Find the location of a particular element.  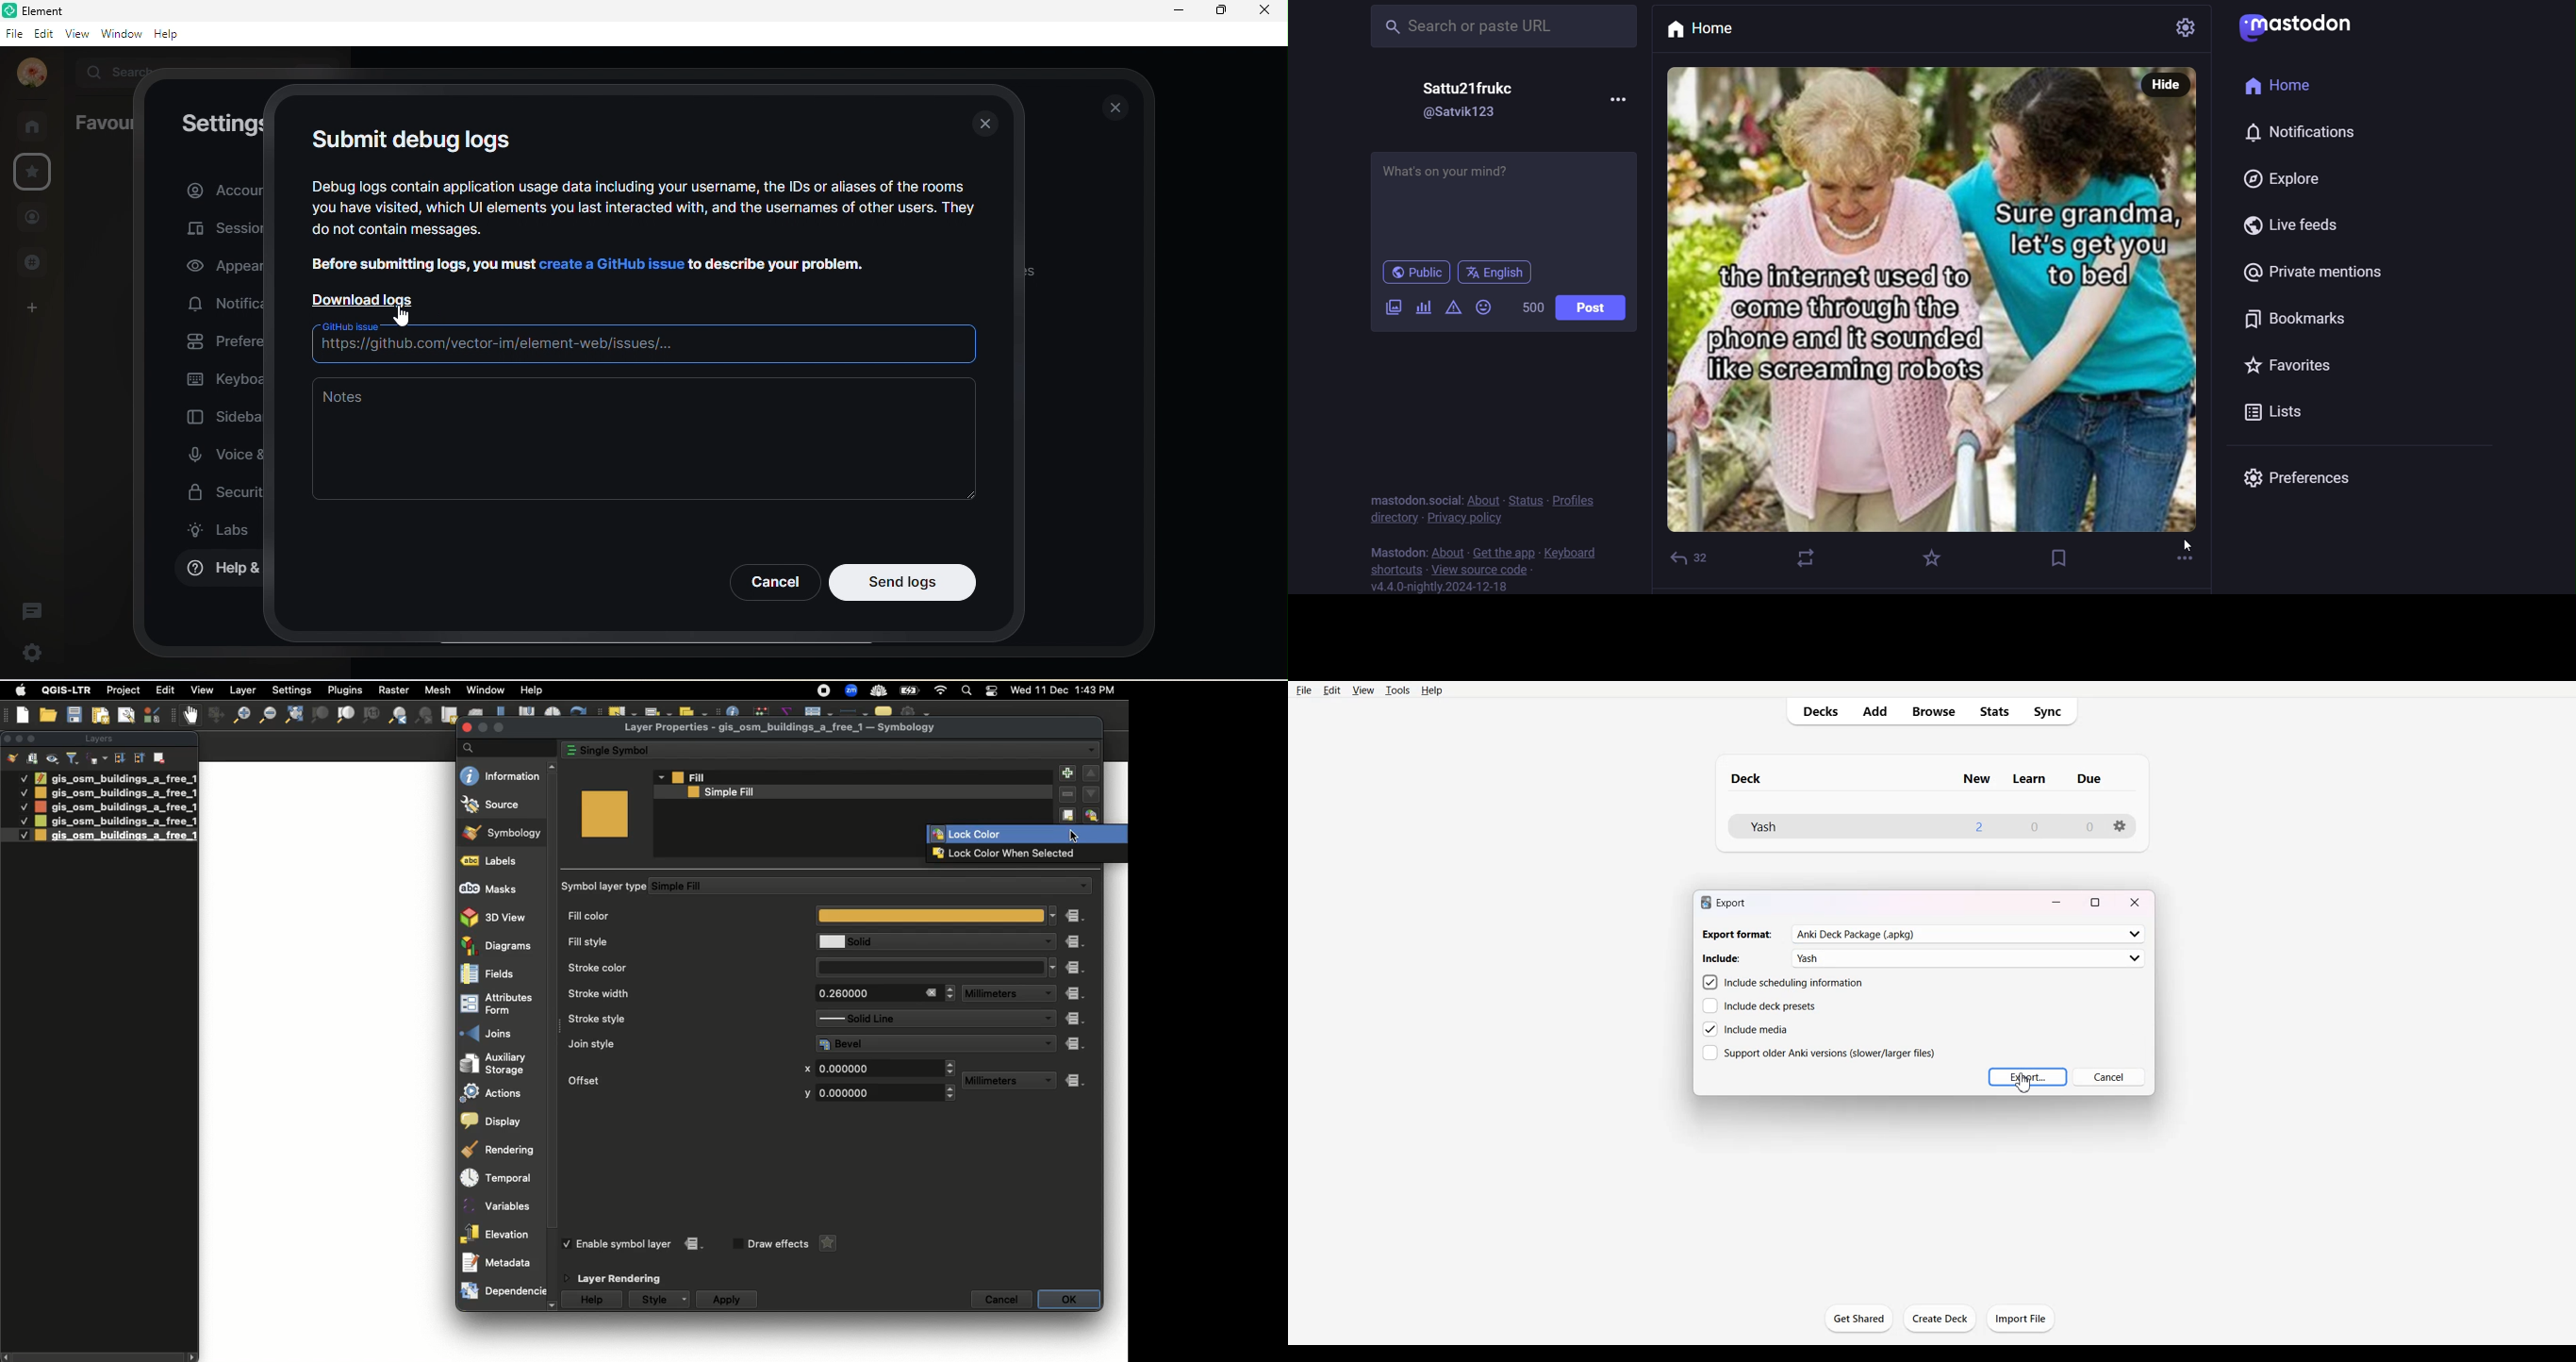

keyboard is located at coordinates (1572, 553).